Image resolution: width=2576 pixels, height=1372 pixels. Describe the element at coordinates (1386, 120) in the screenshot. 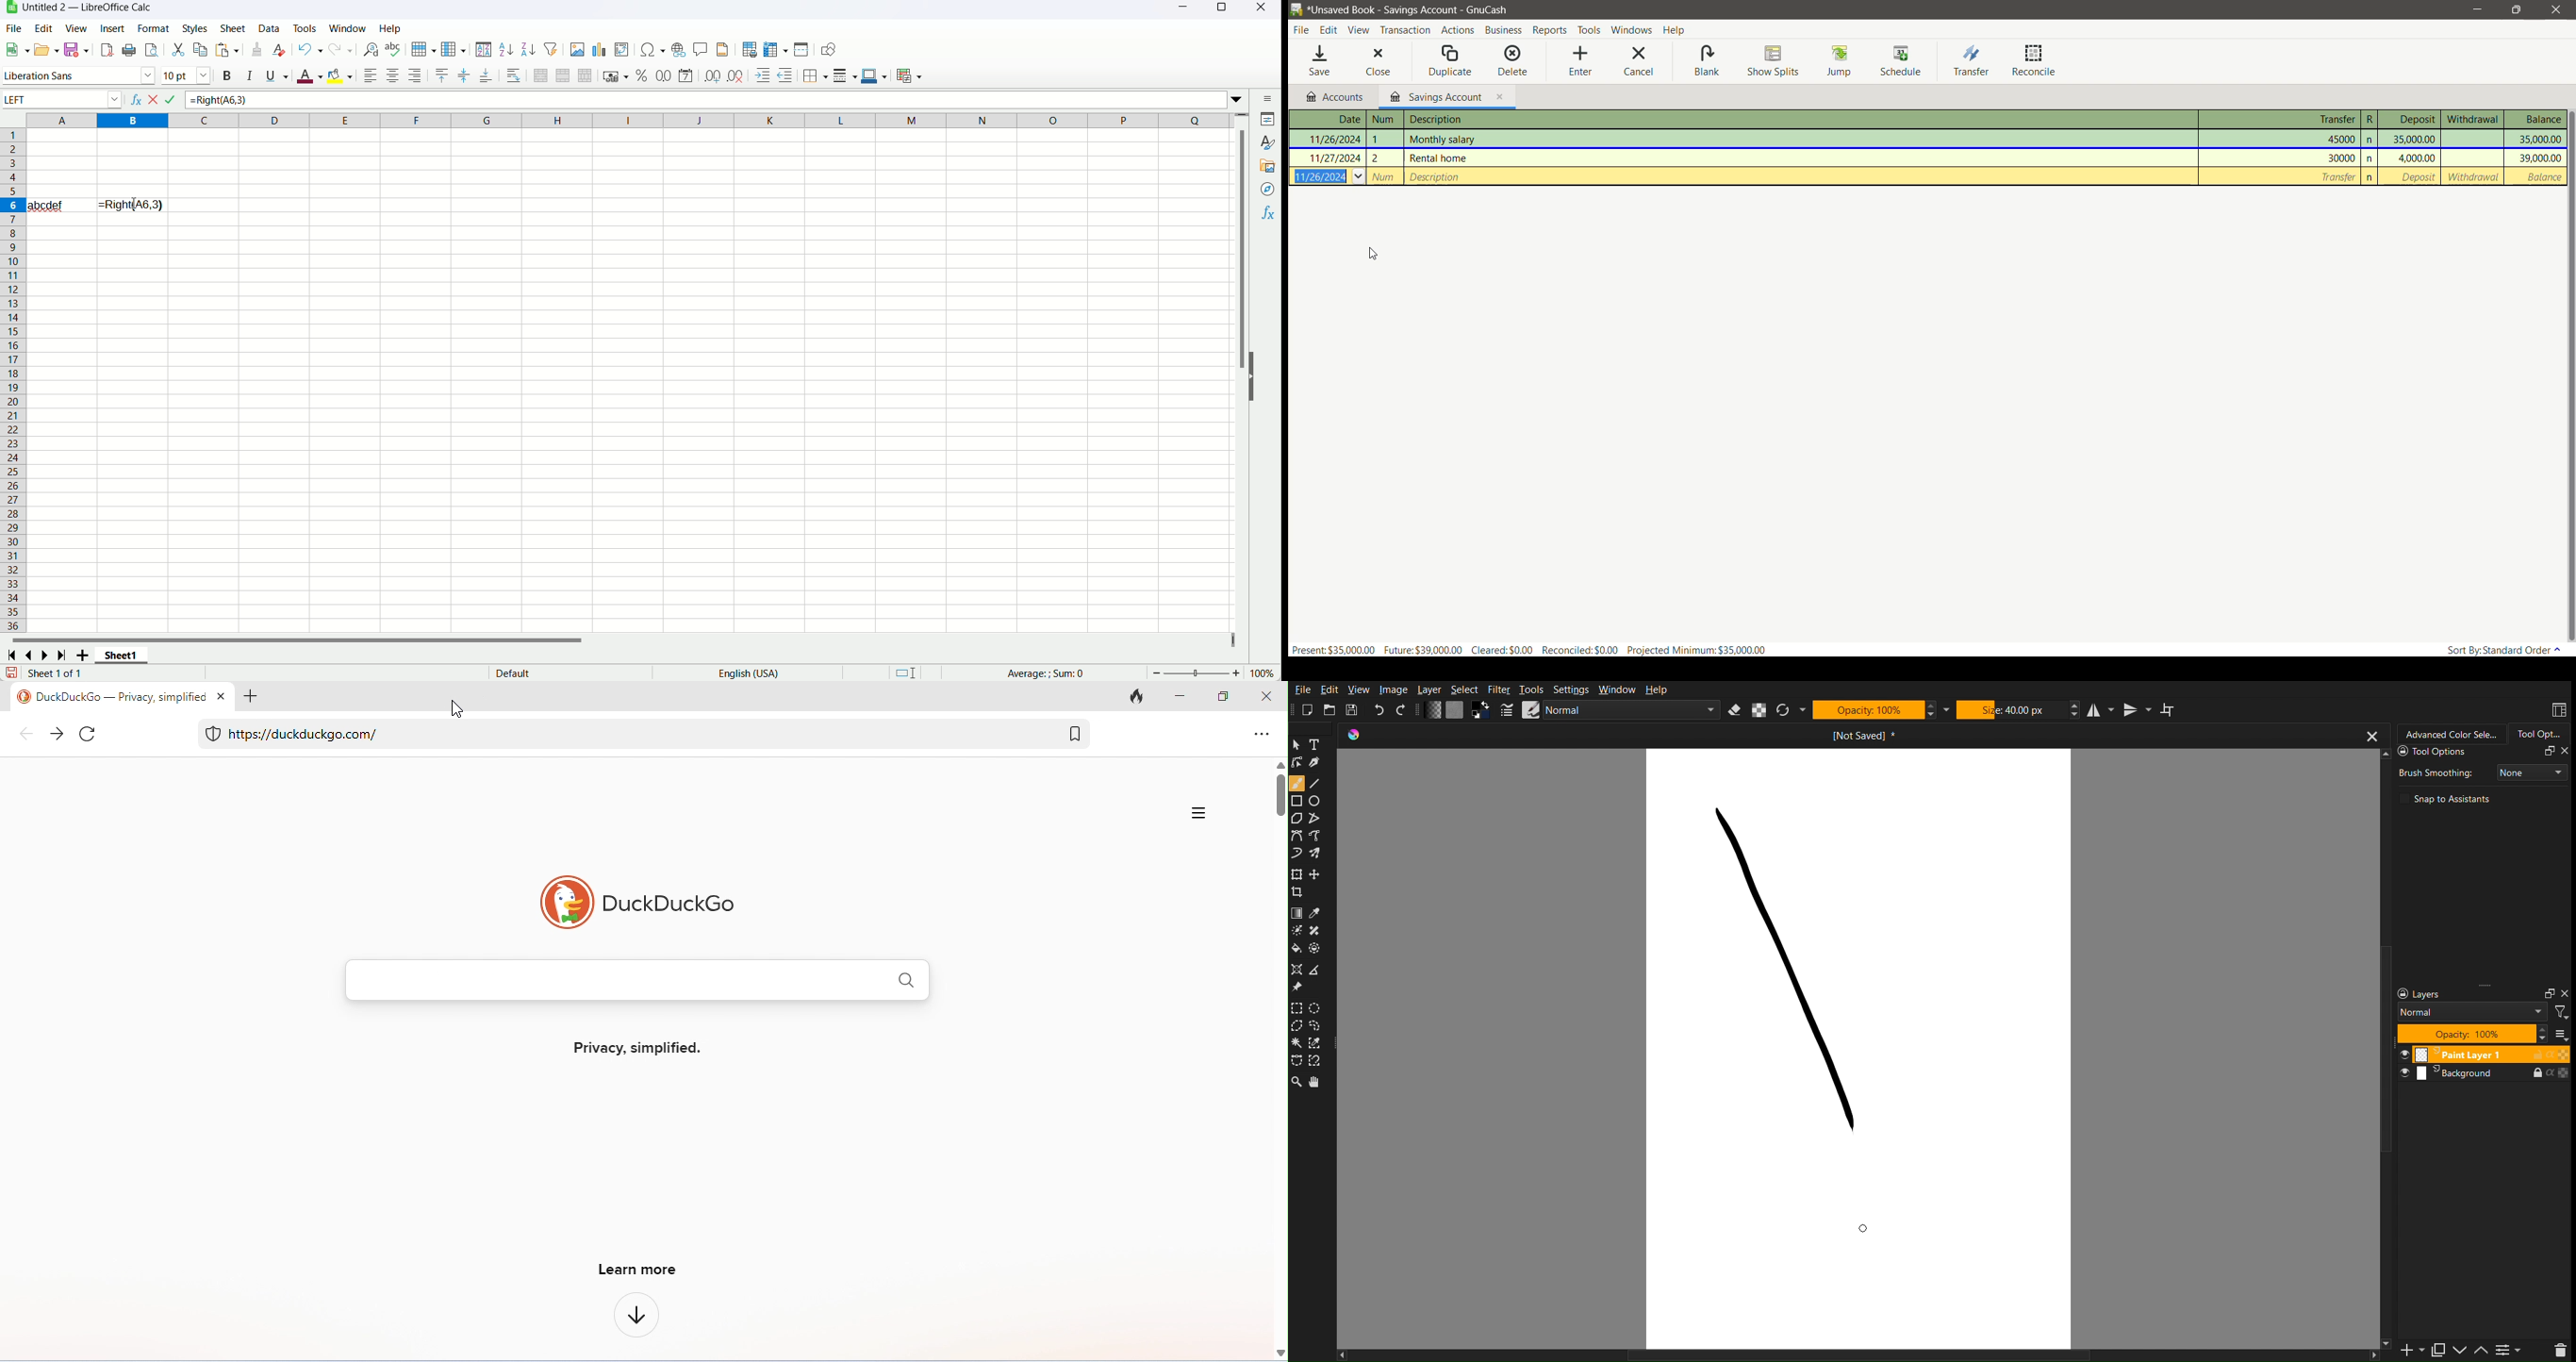

I see `Num` at that location.